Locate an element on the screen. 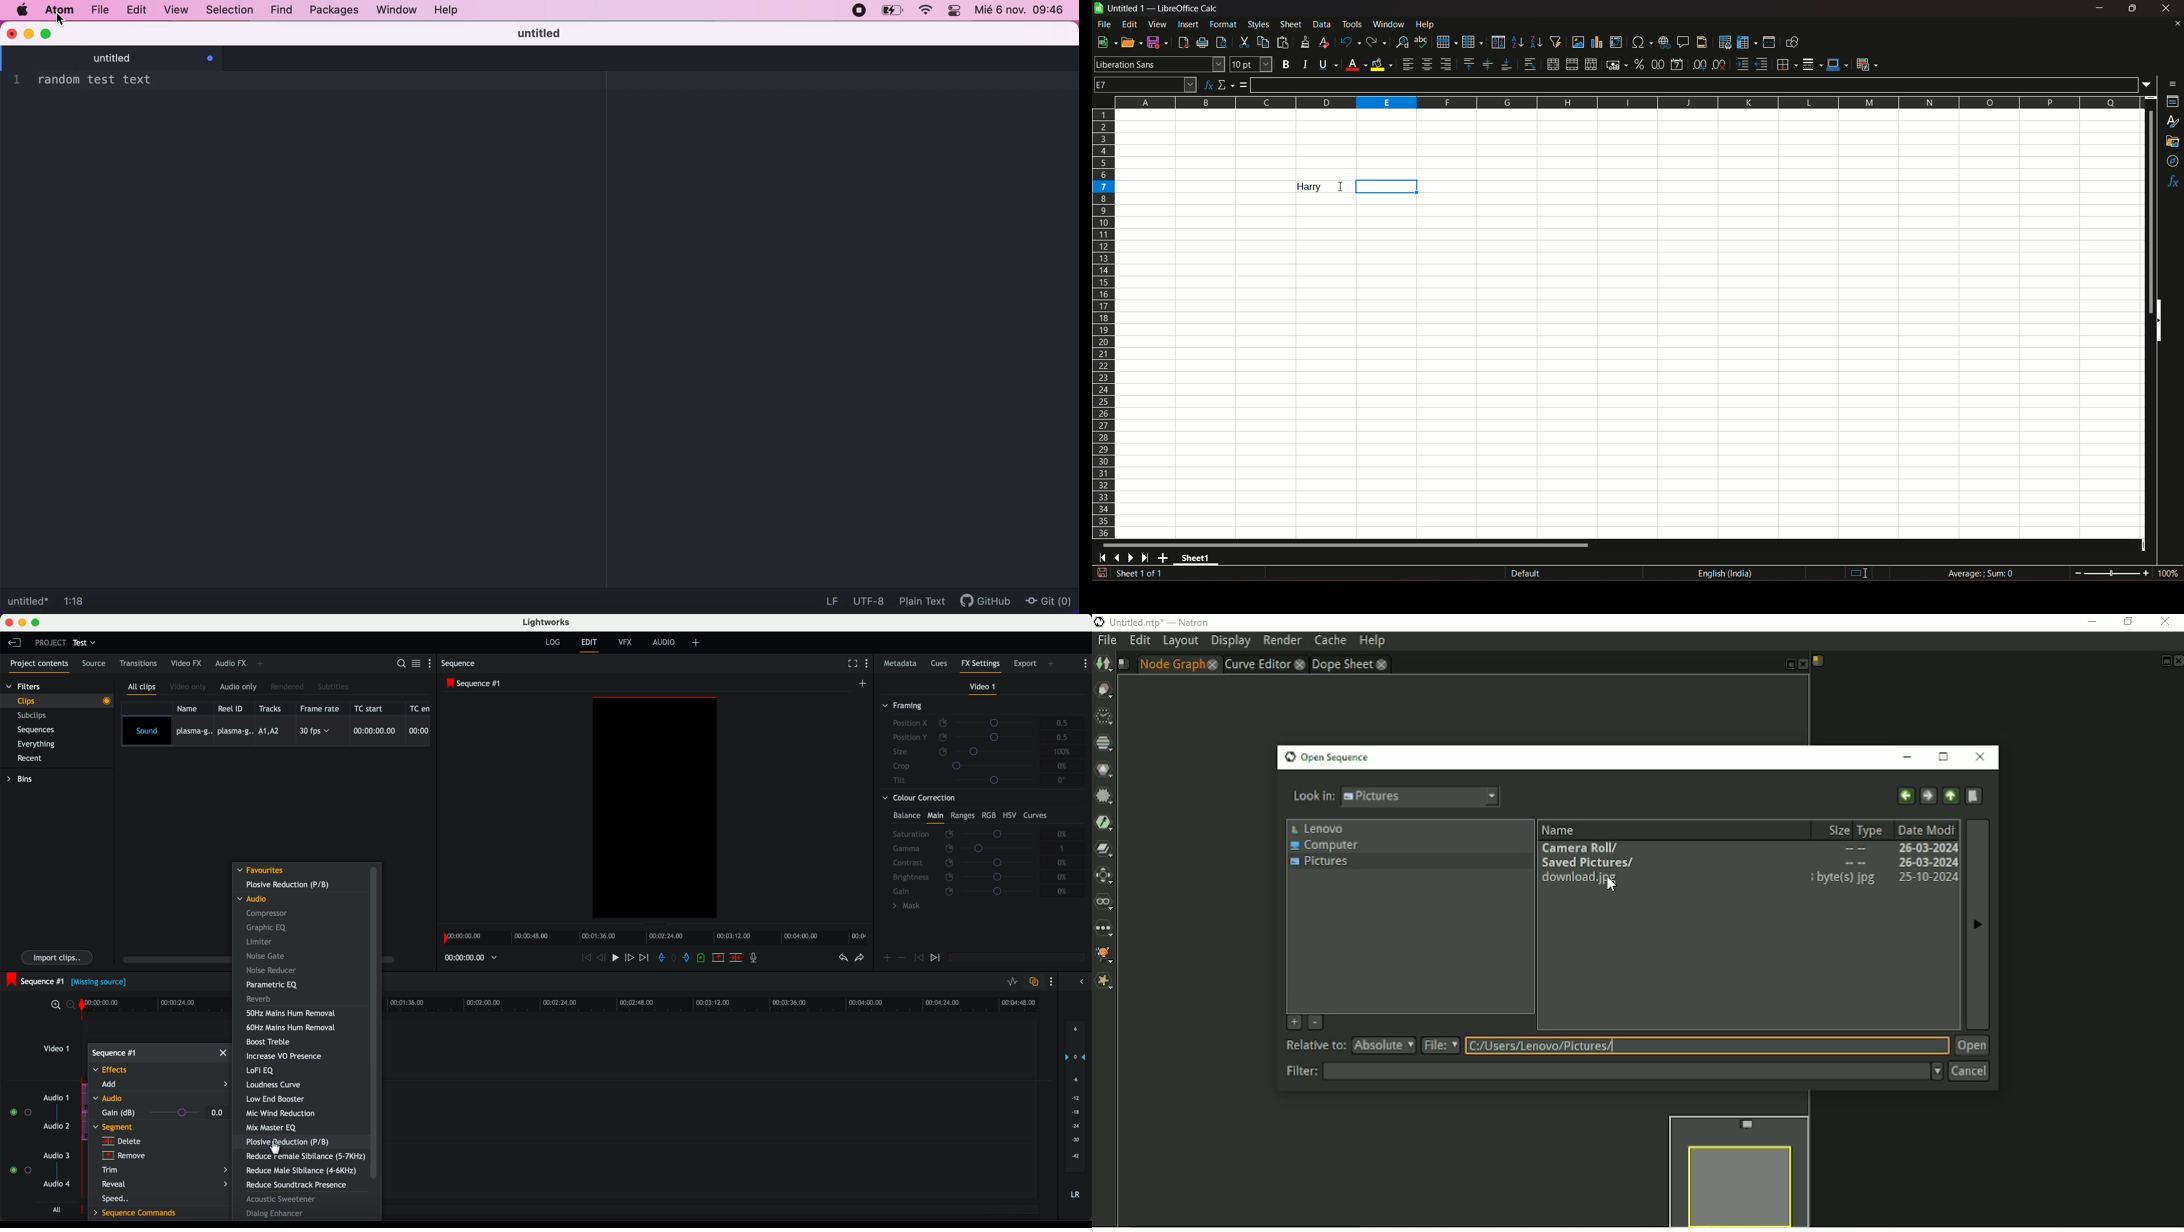 Image resolution: width=2184 pixels, height=1232 pixels. nudge one frame back is located at coordinates (603, 958).